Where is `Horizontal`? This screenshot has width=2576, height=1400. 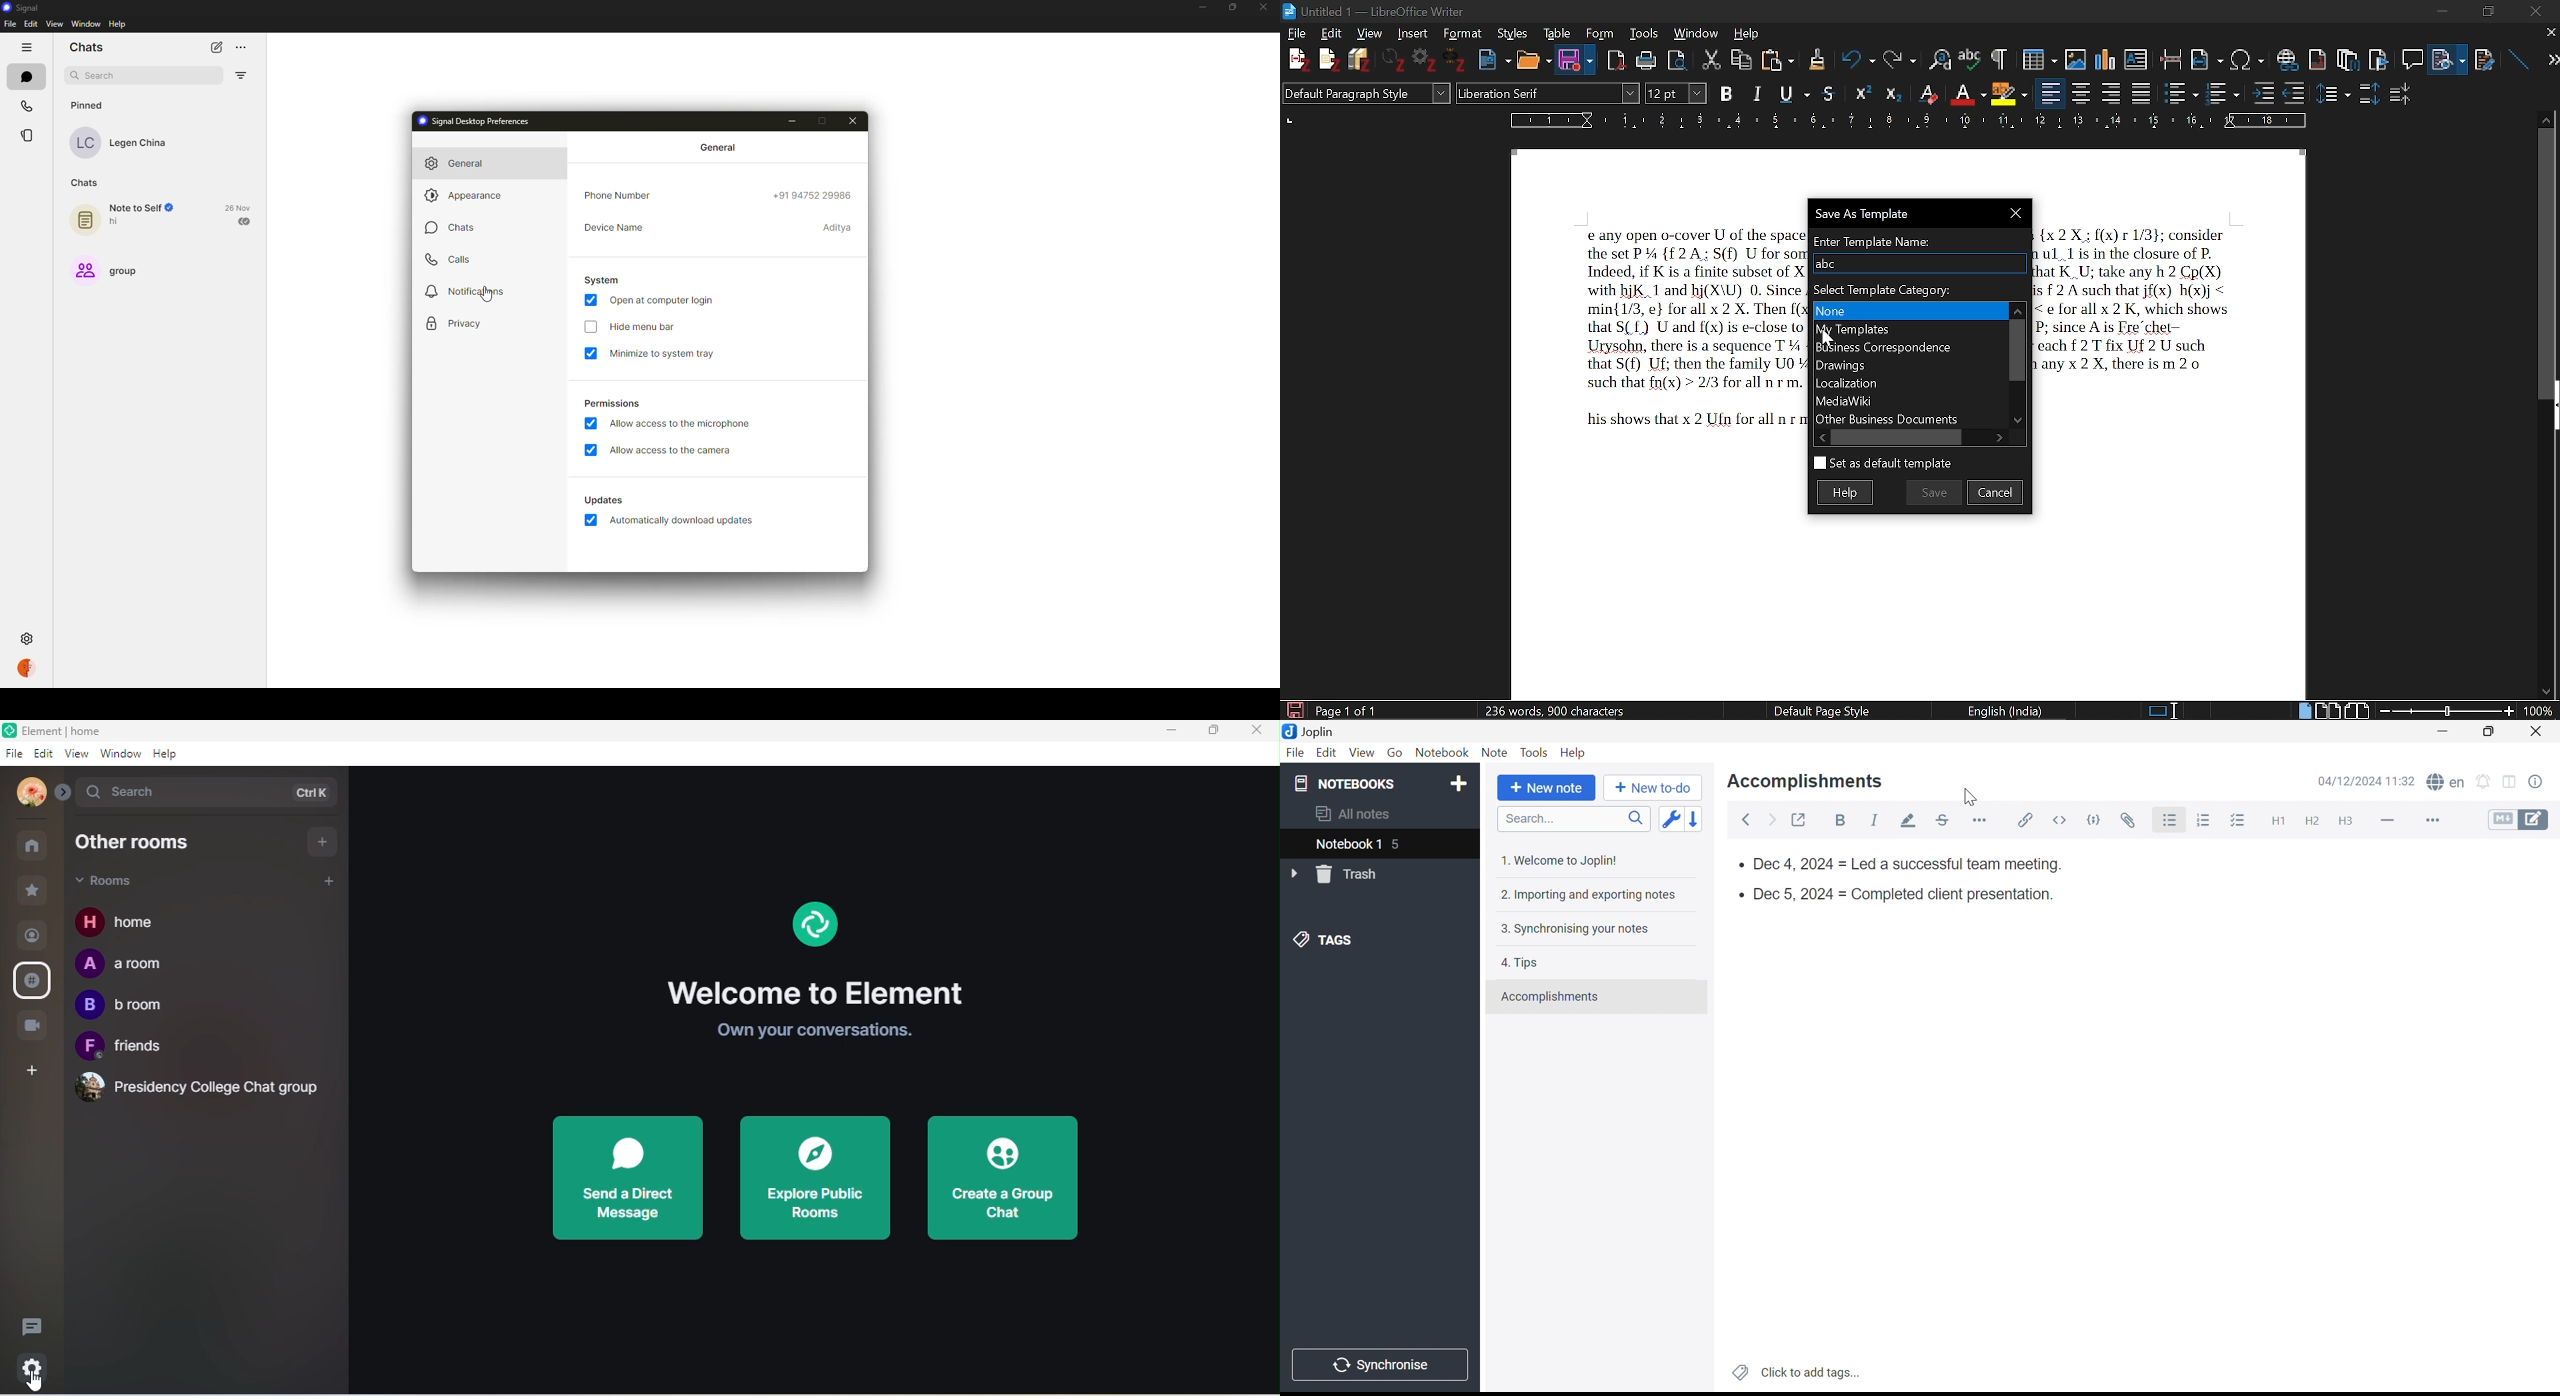 Horizontal is located at coordinates (1981, 820).